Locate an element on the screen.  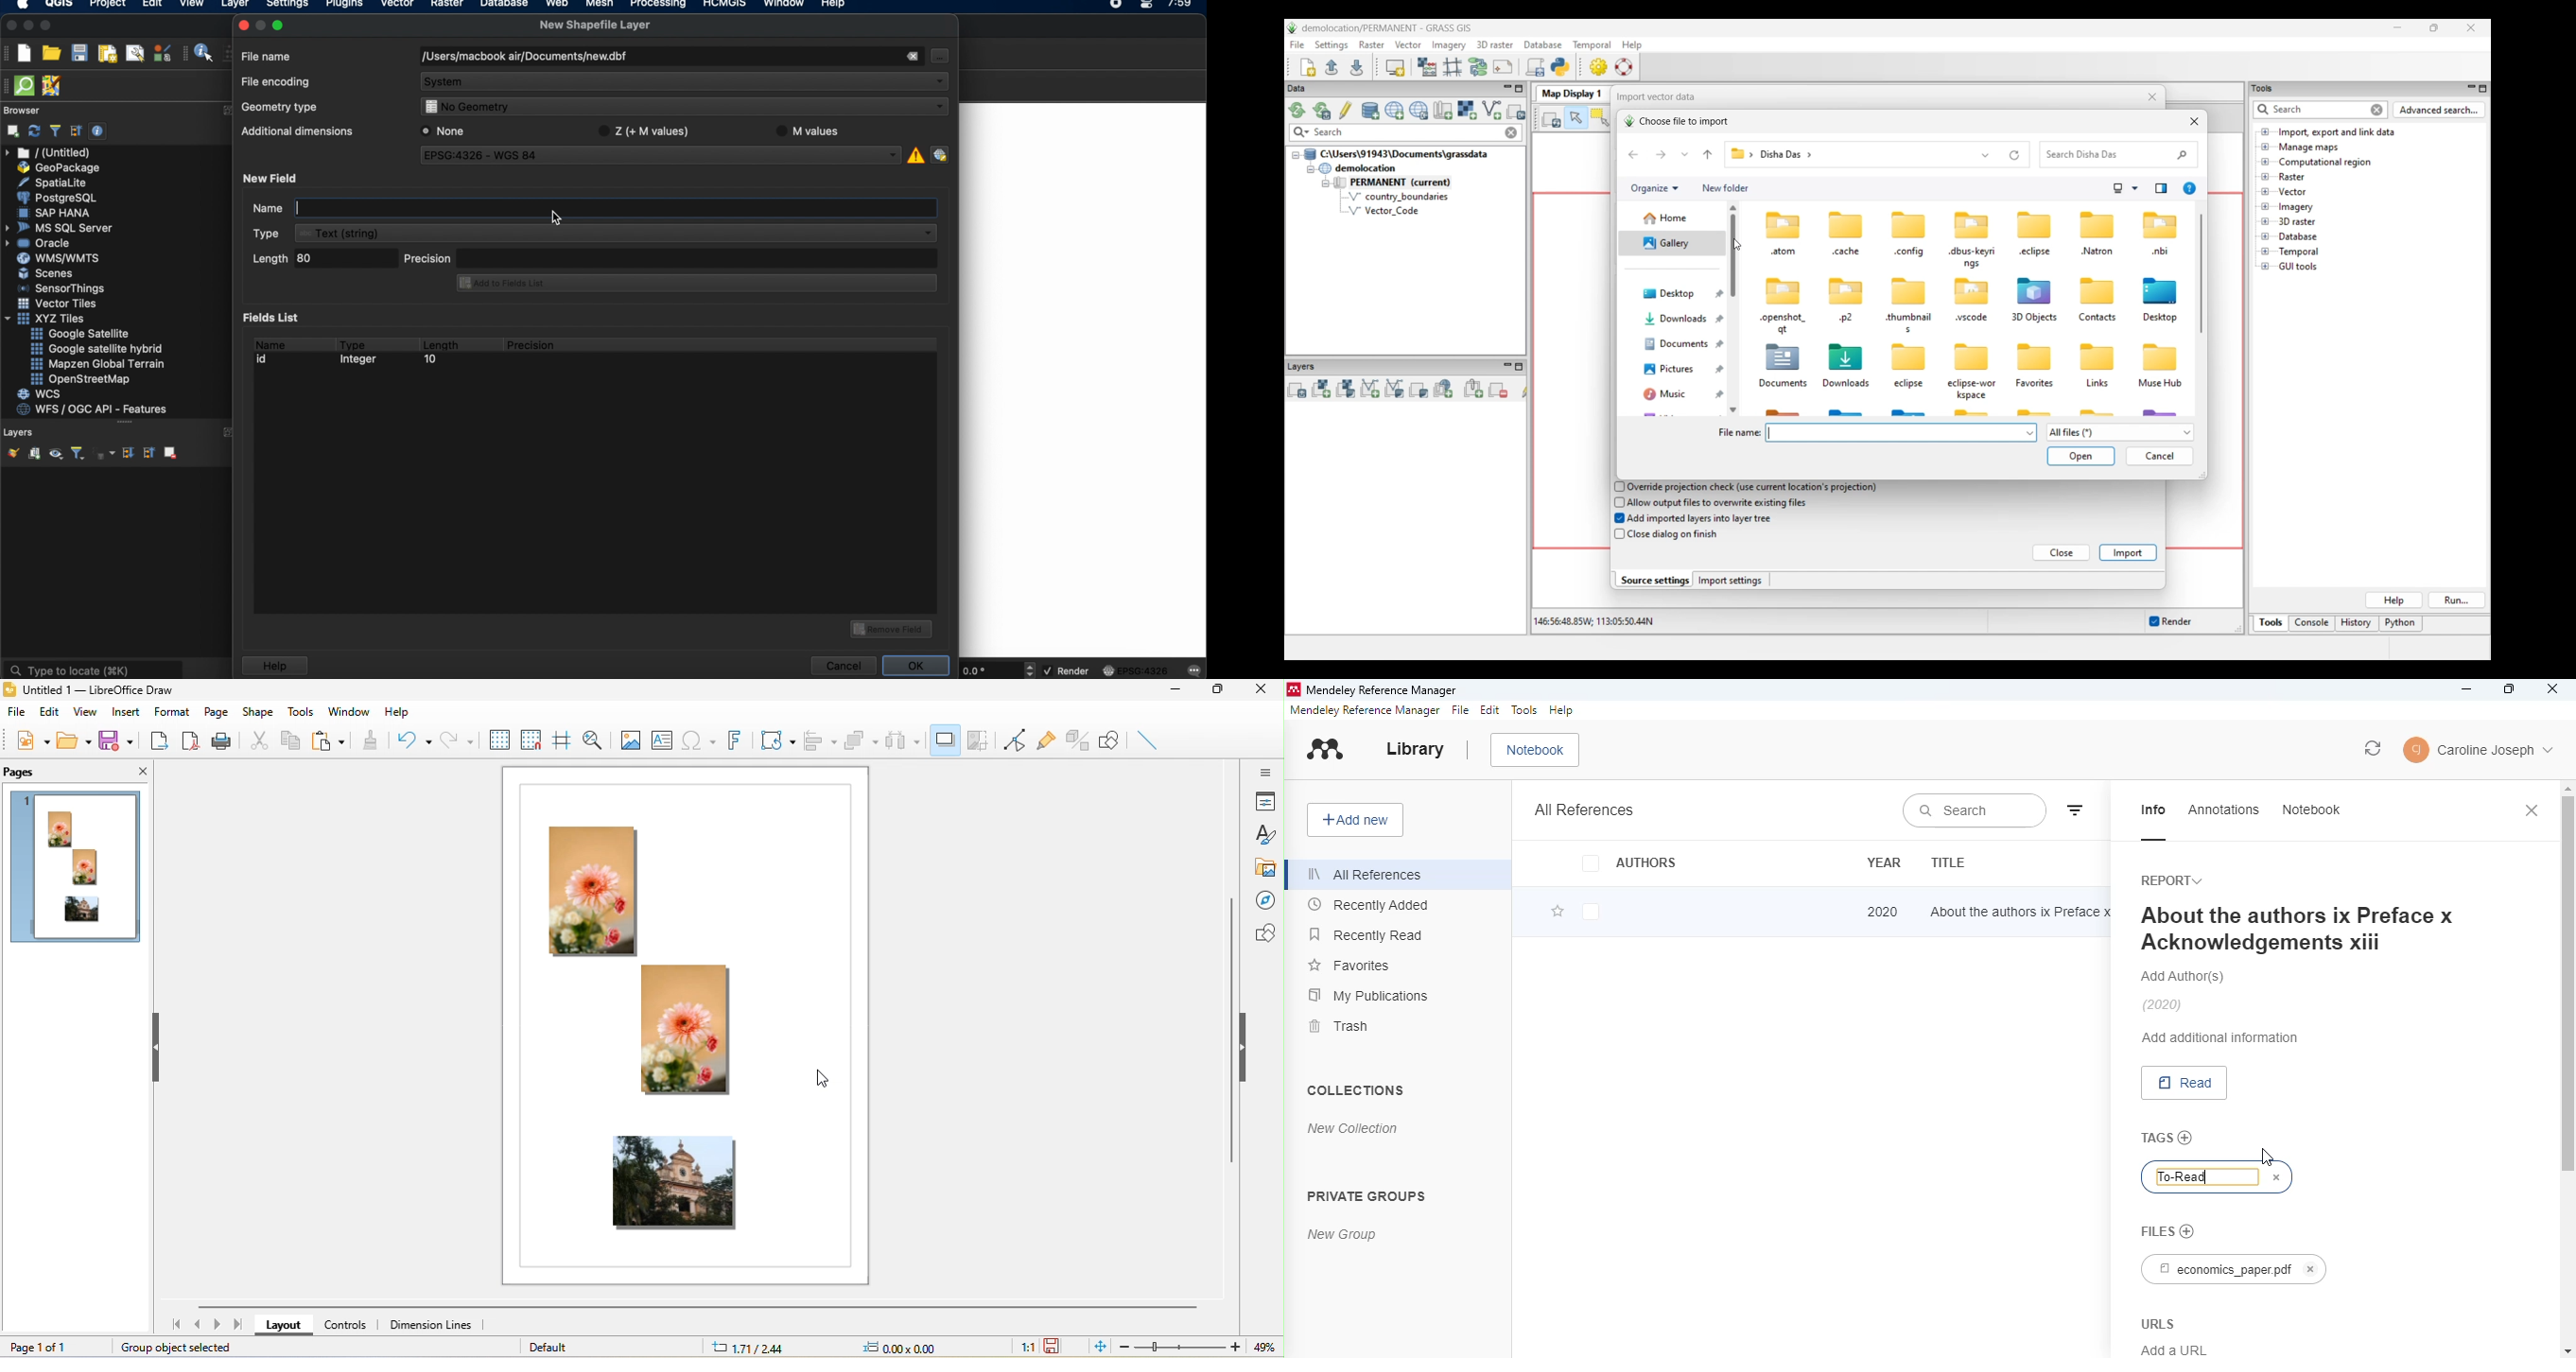
toggle point edit mode is located at coordinates (1014, 740).